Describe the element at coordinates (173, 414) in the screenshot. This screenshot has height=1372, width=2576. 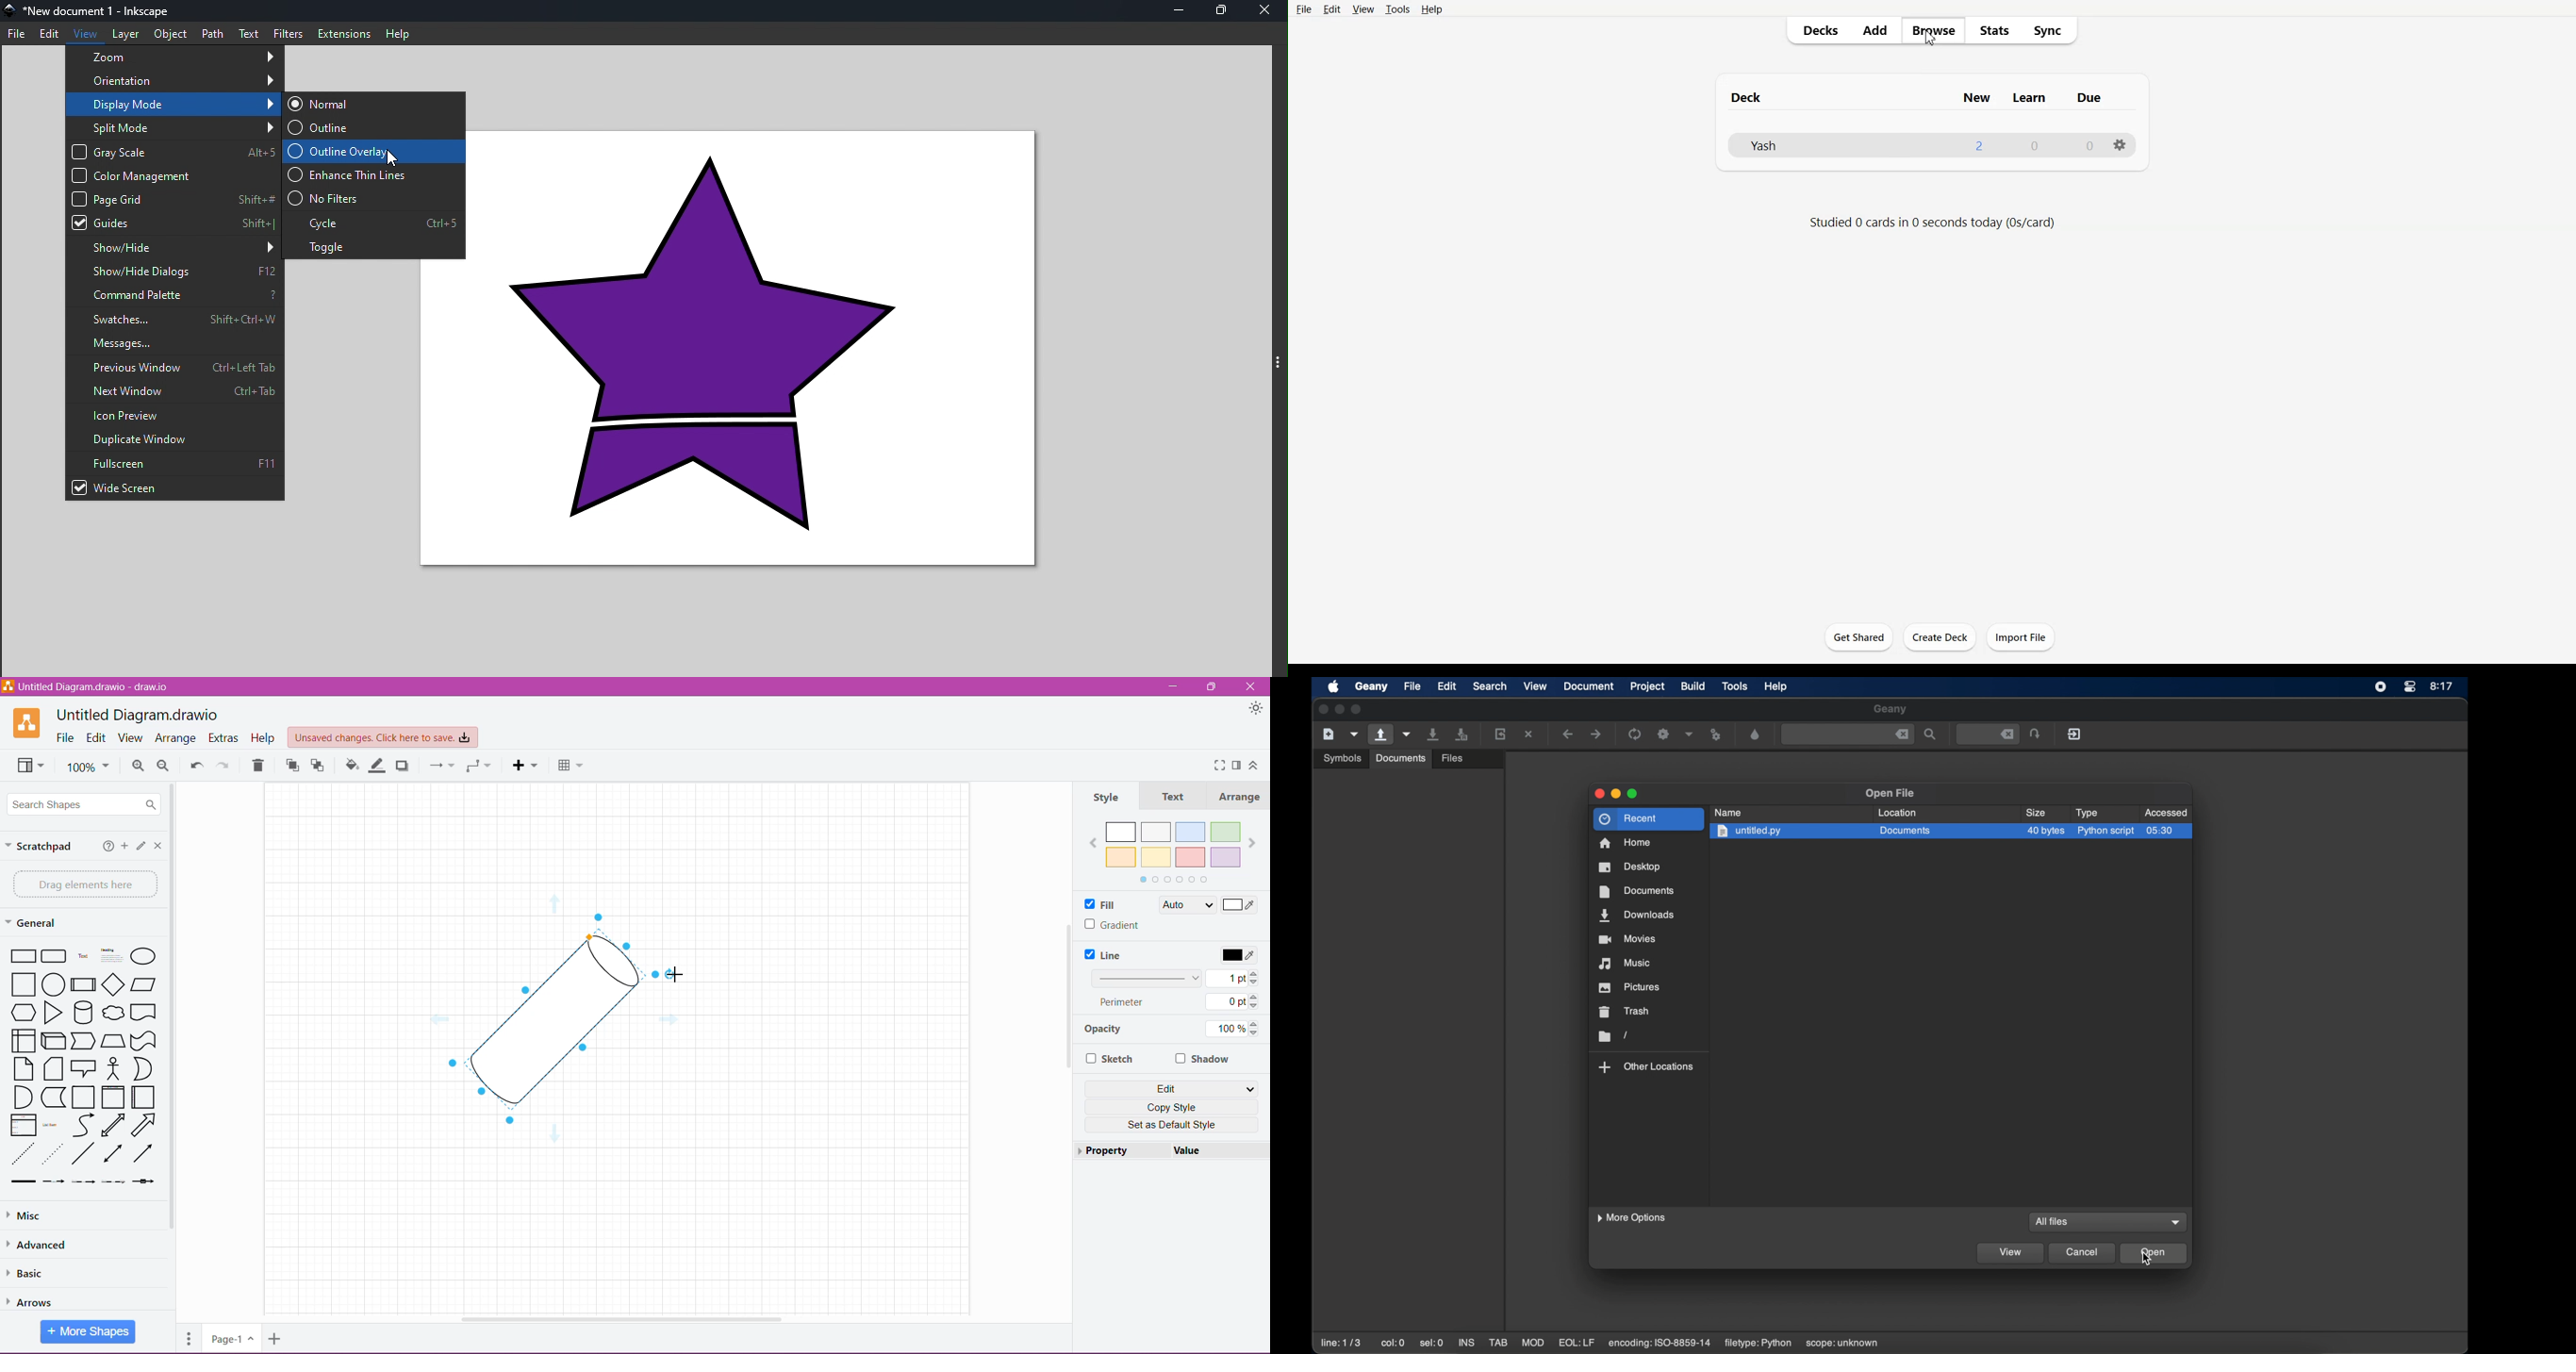
I see `Icon preview` at that location.